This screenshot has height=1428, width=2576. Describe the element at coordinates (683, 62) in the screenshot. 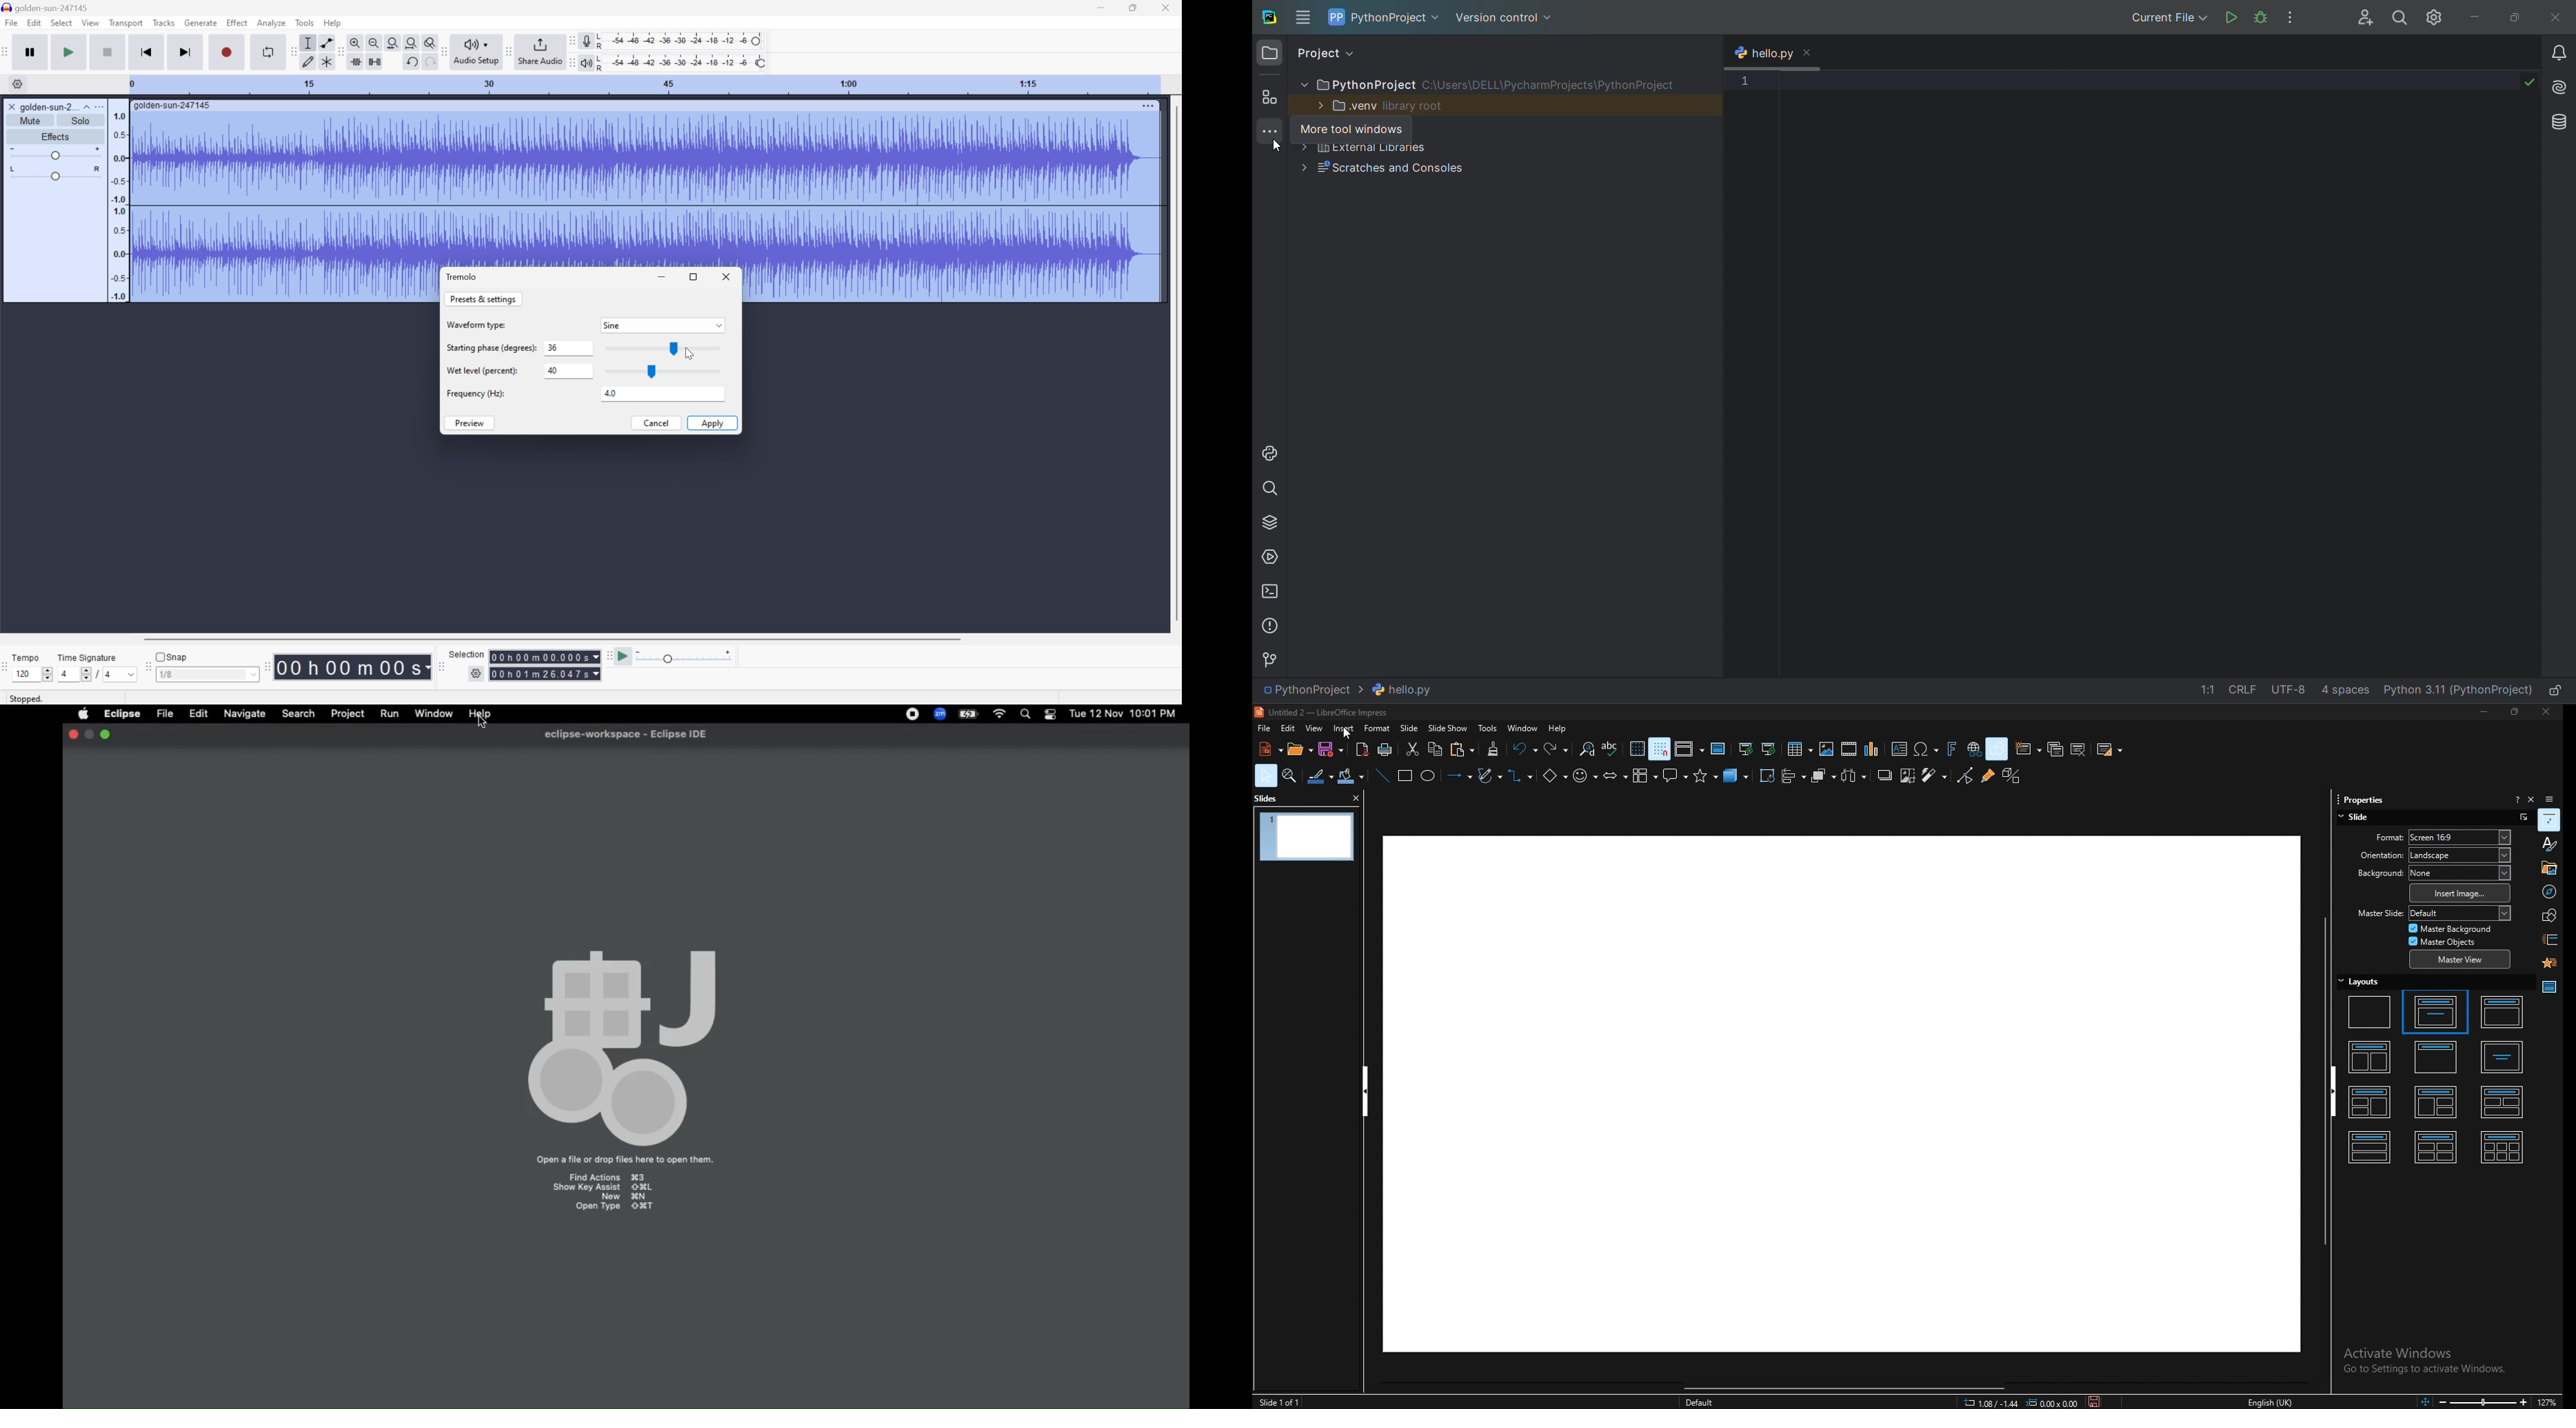

I see `Playback level: 100%` at that location.